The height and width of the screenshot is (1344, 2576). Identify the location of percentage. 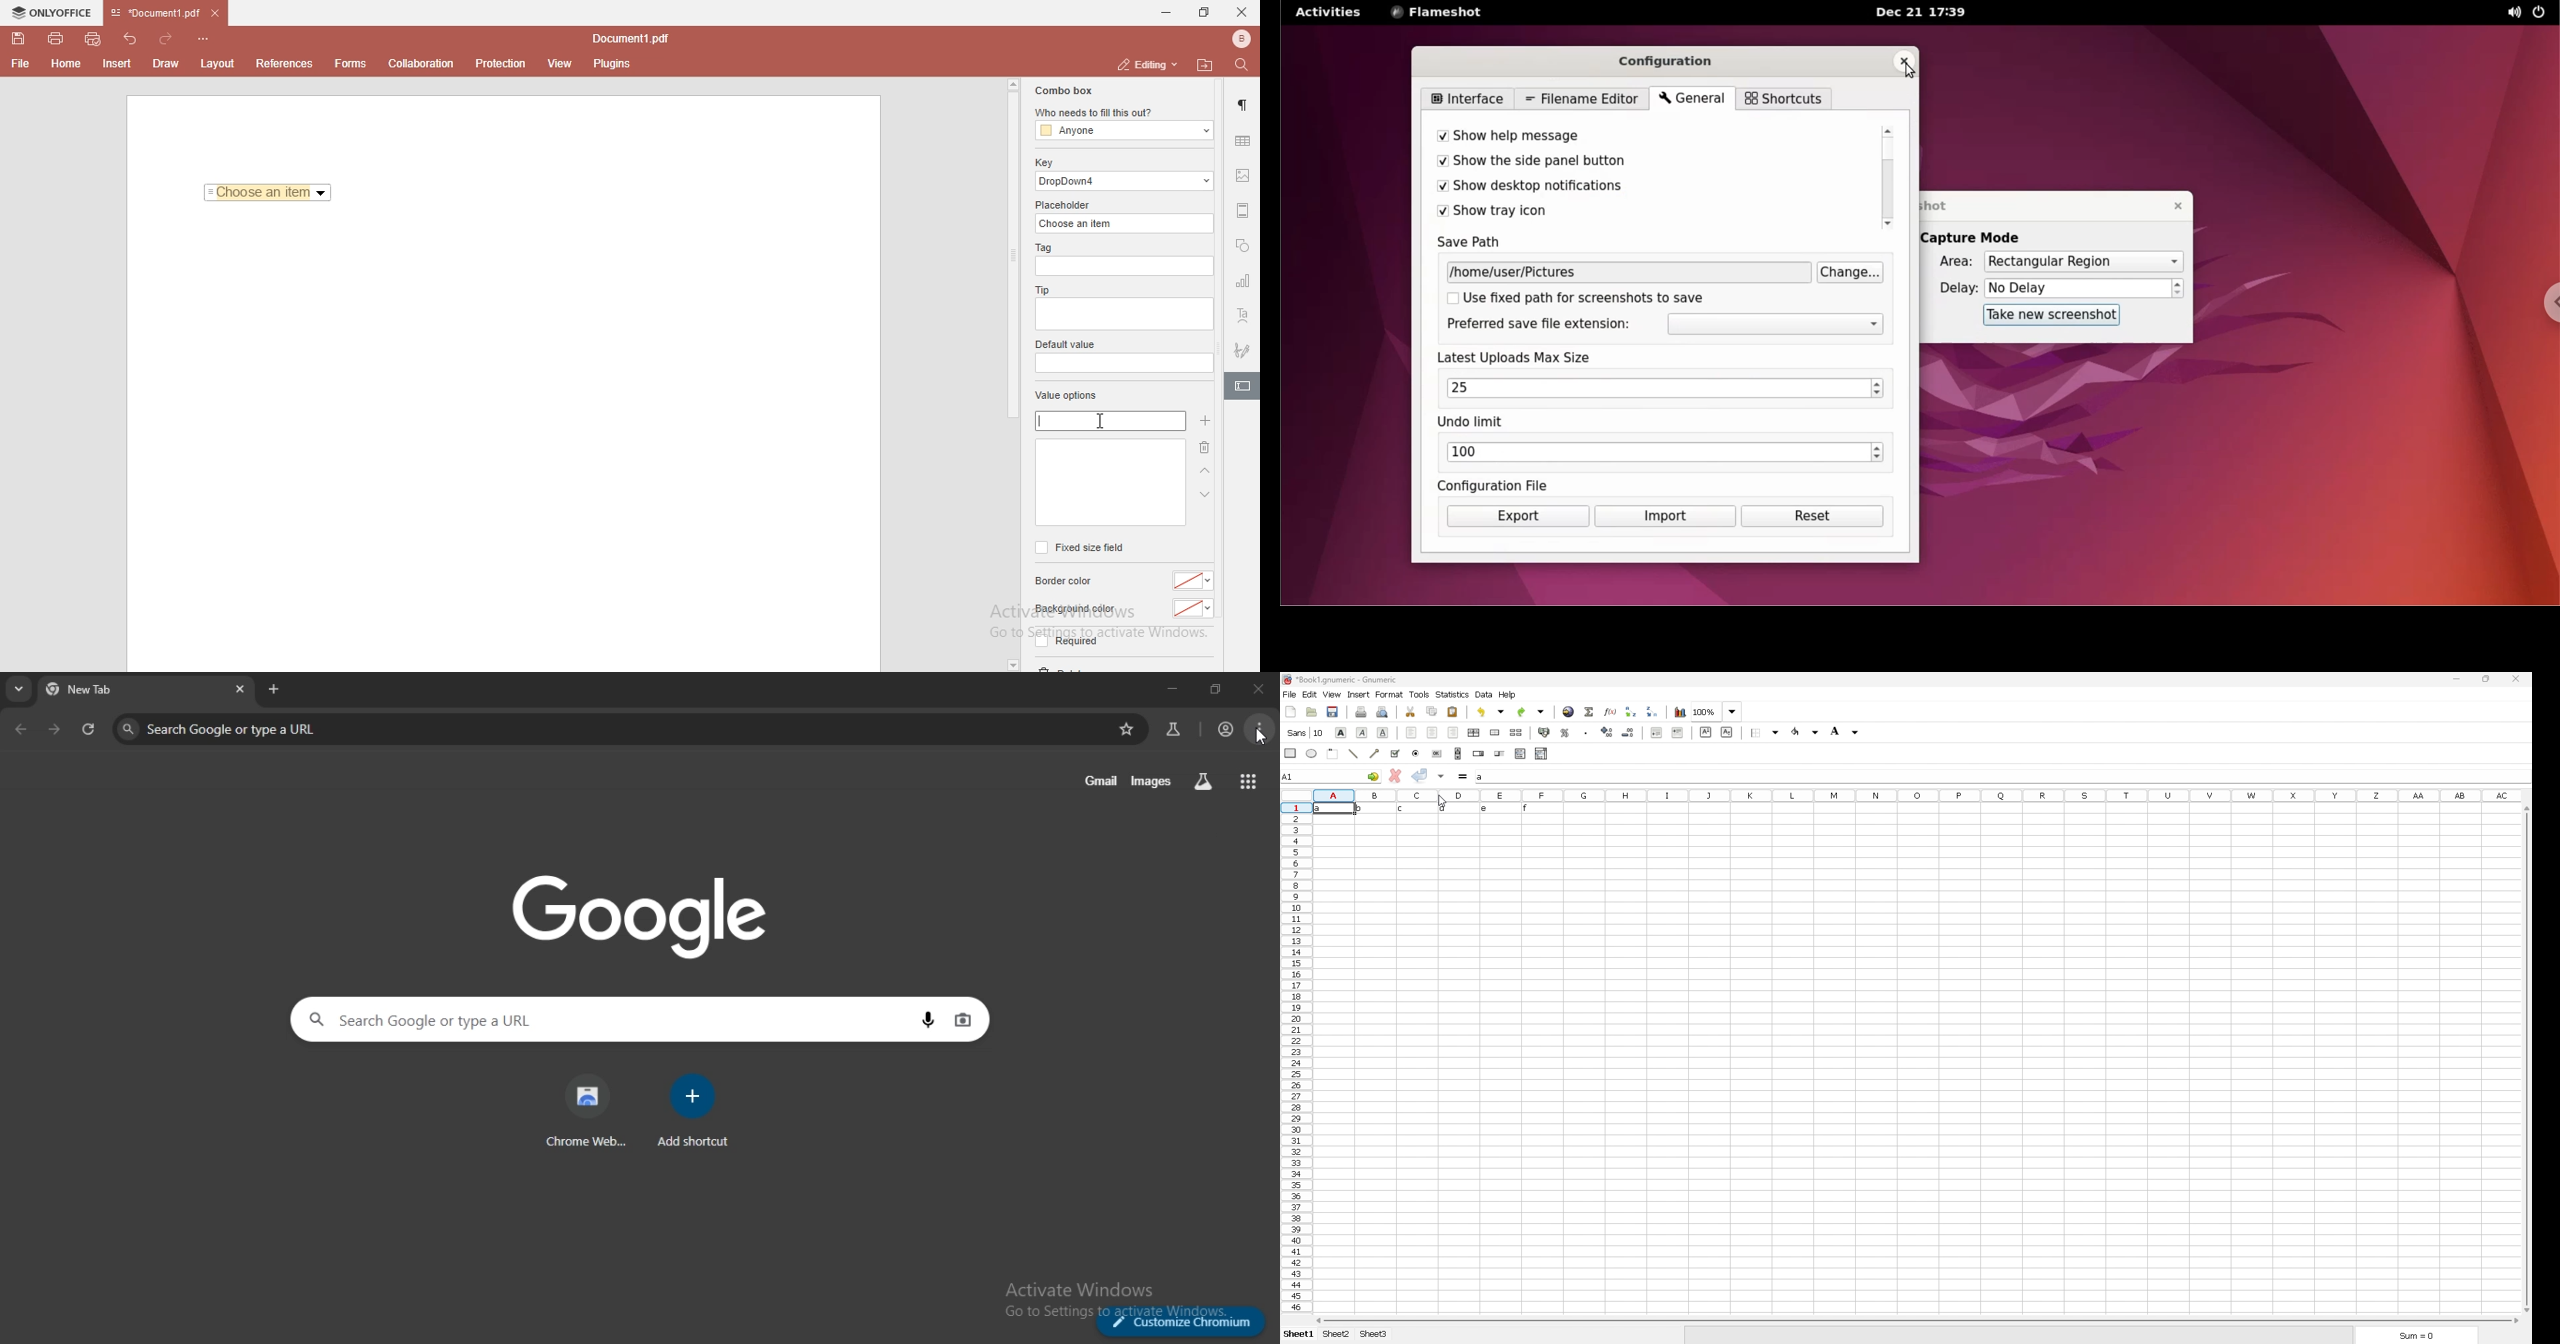
(1565, 732).